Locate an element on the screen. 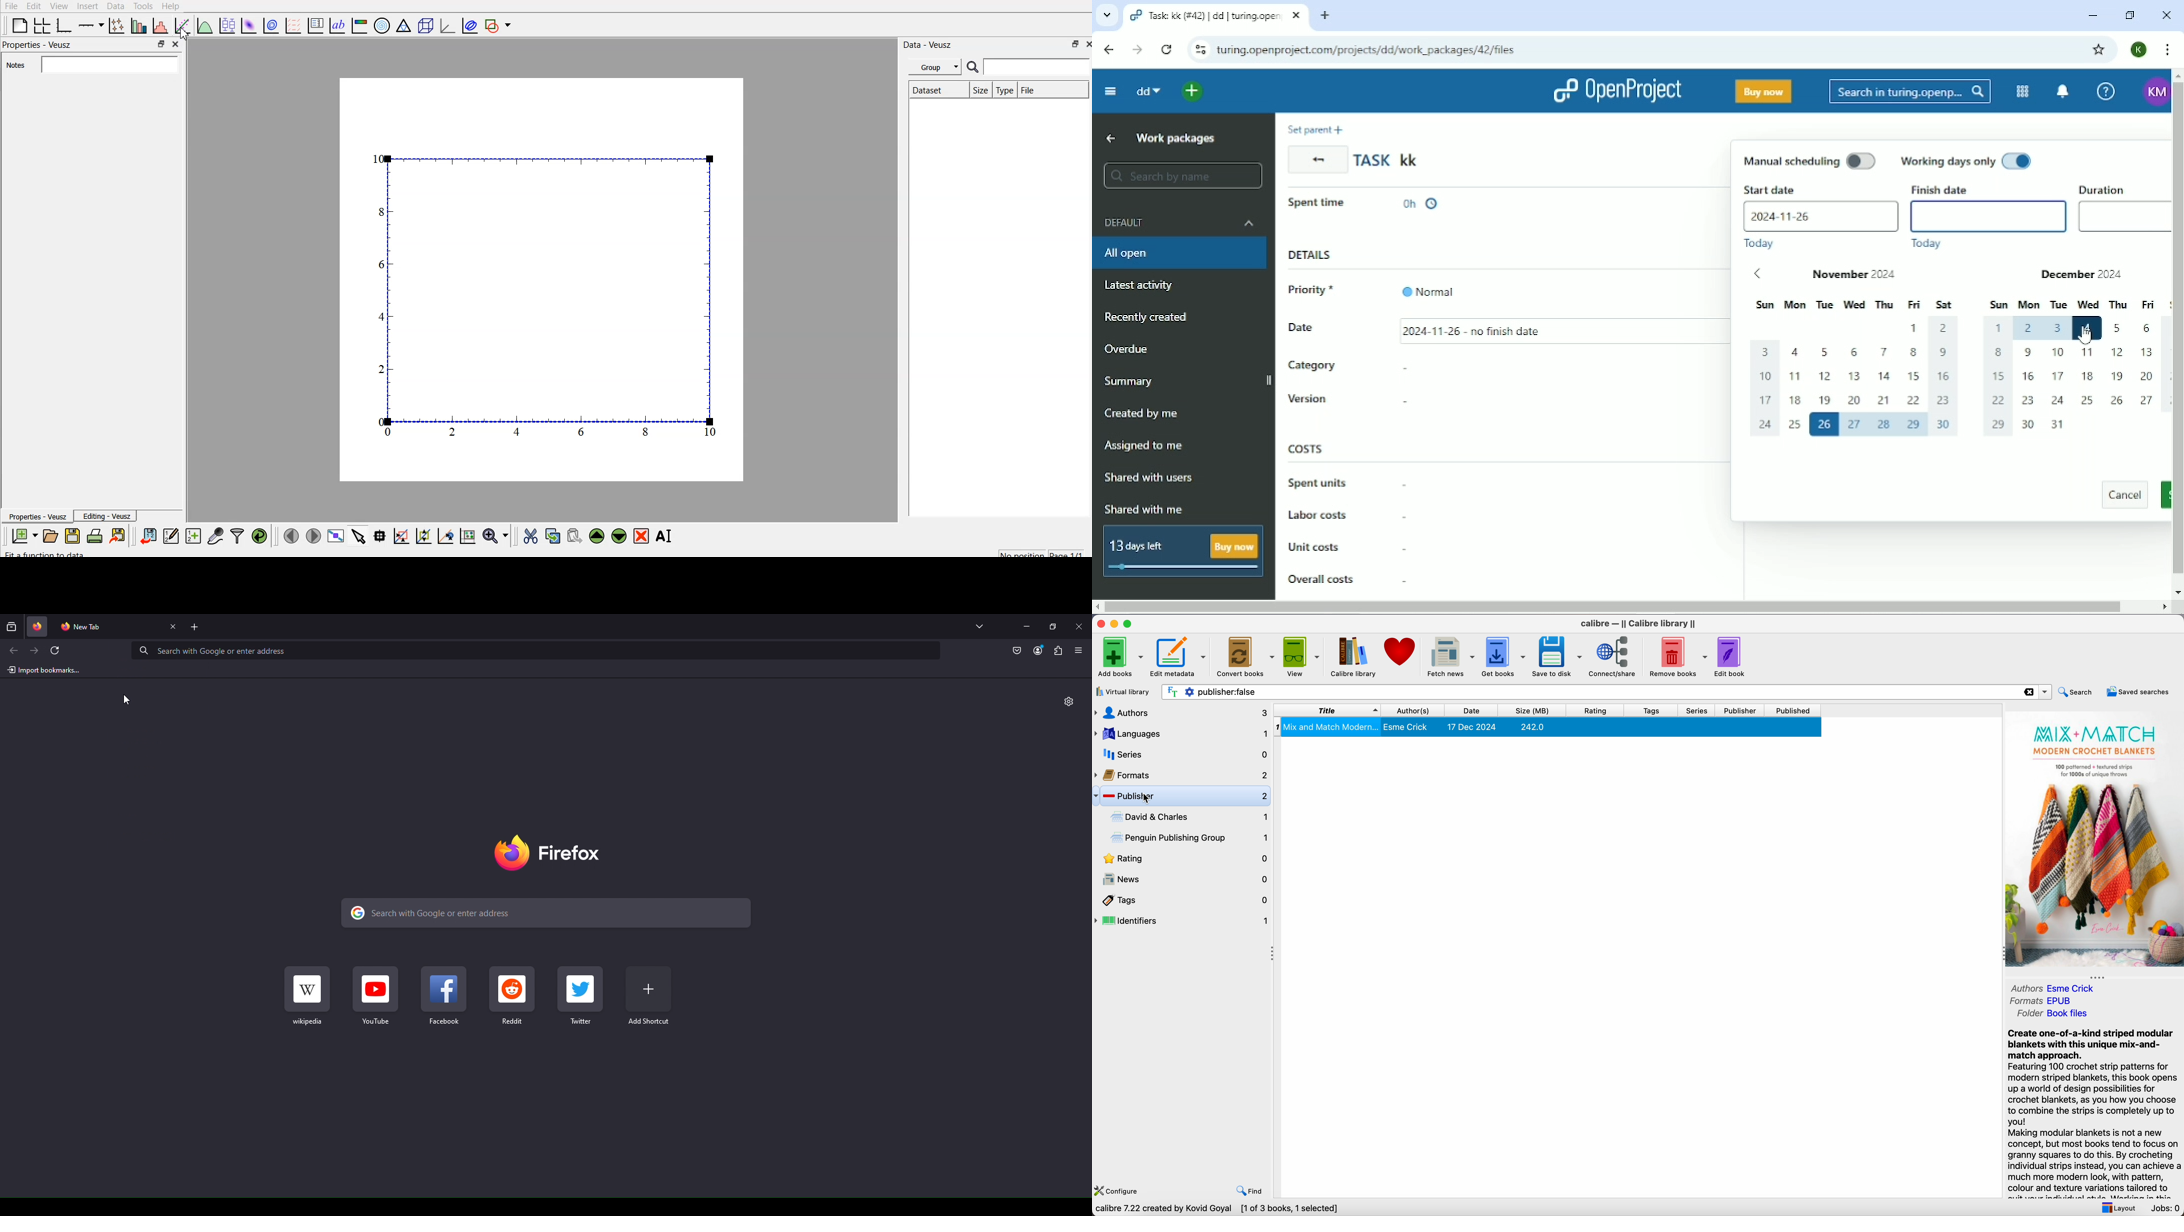  Restore down is located at coordinates (2131, 16).